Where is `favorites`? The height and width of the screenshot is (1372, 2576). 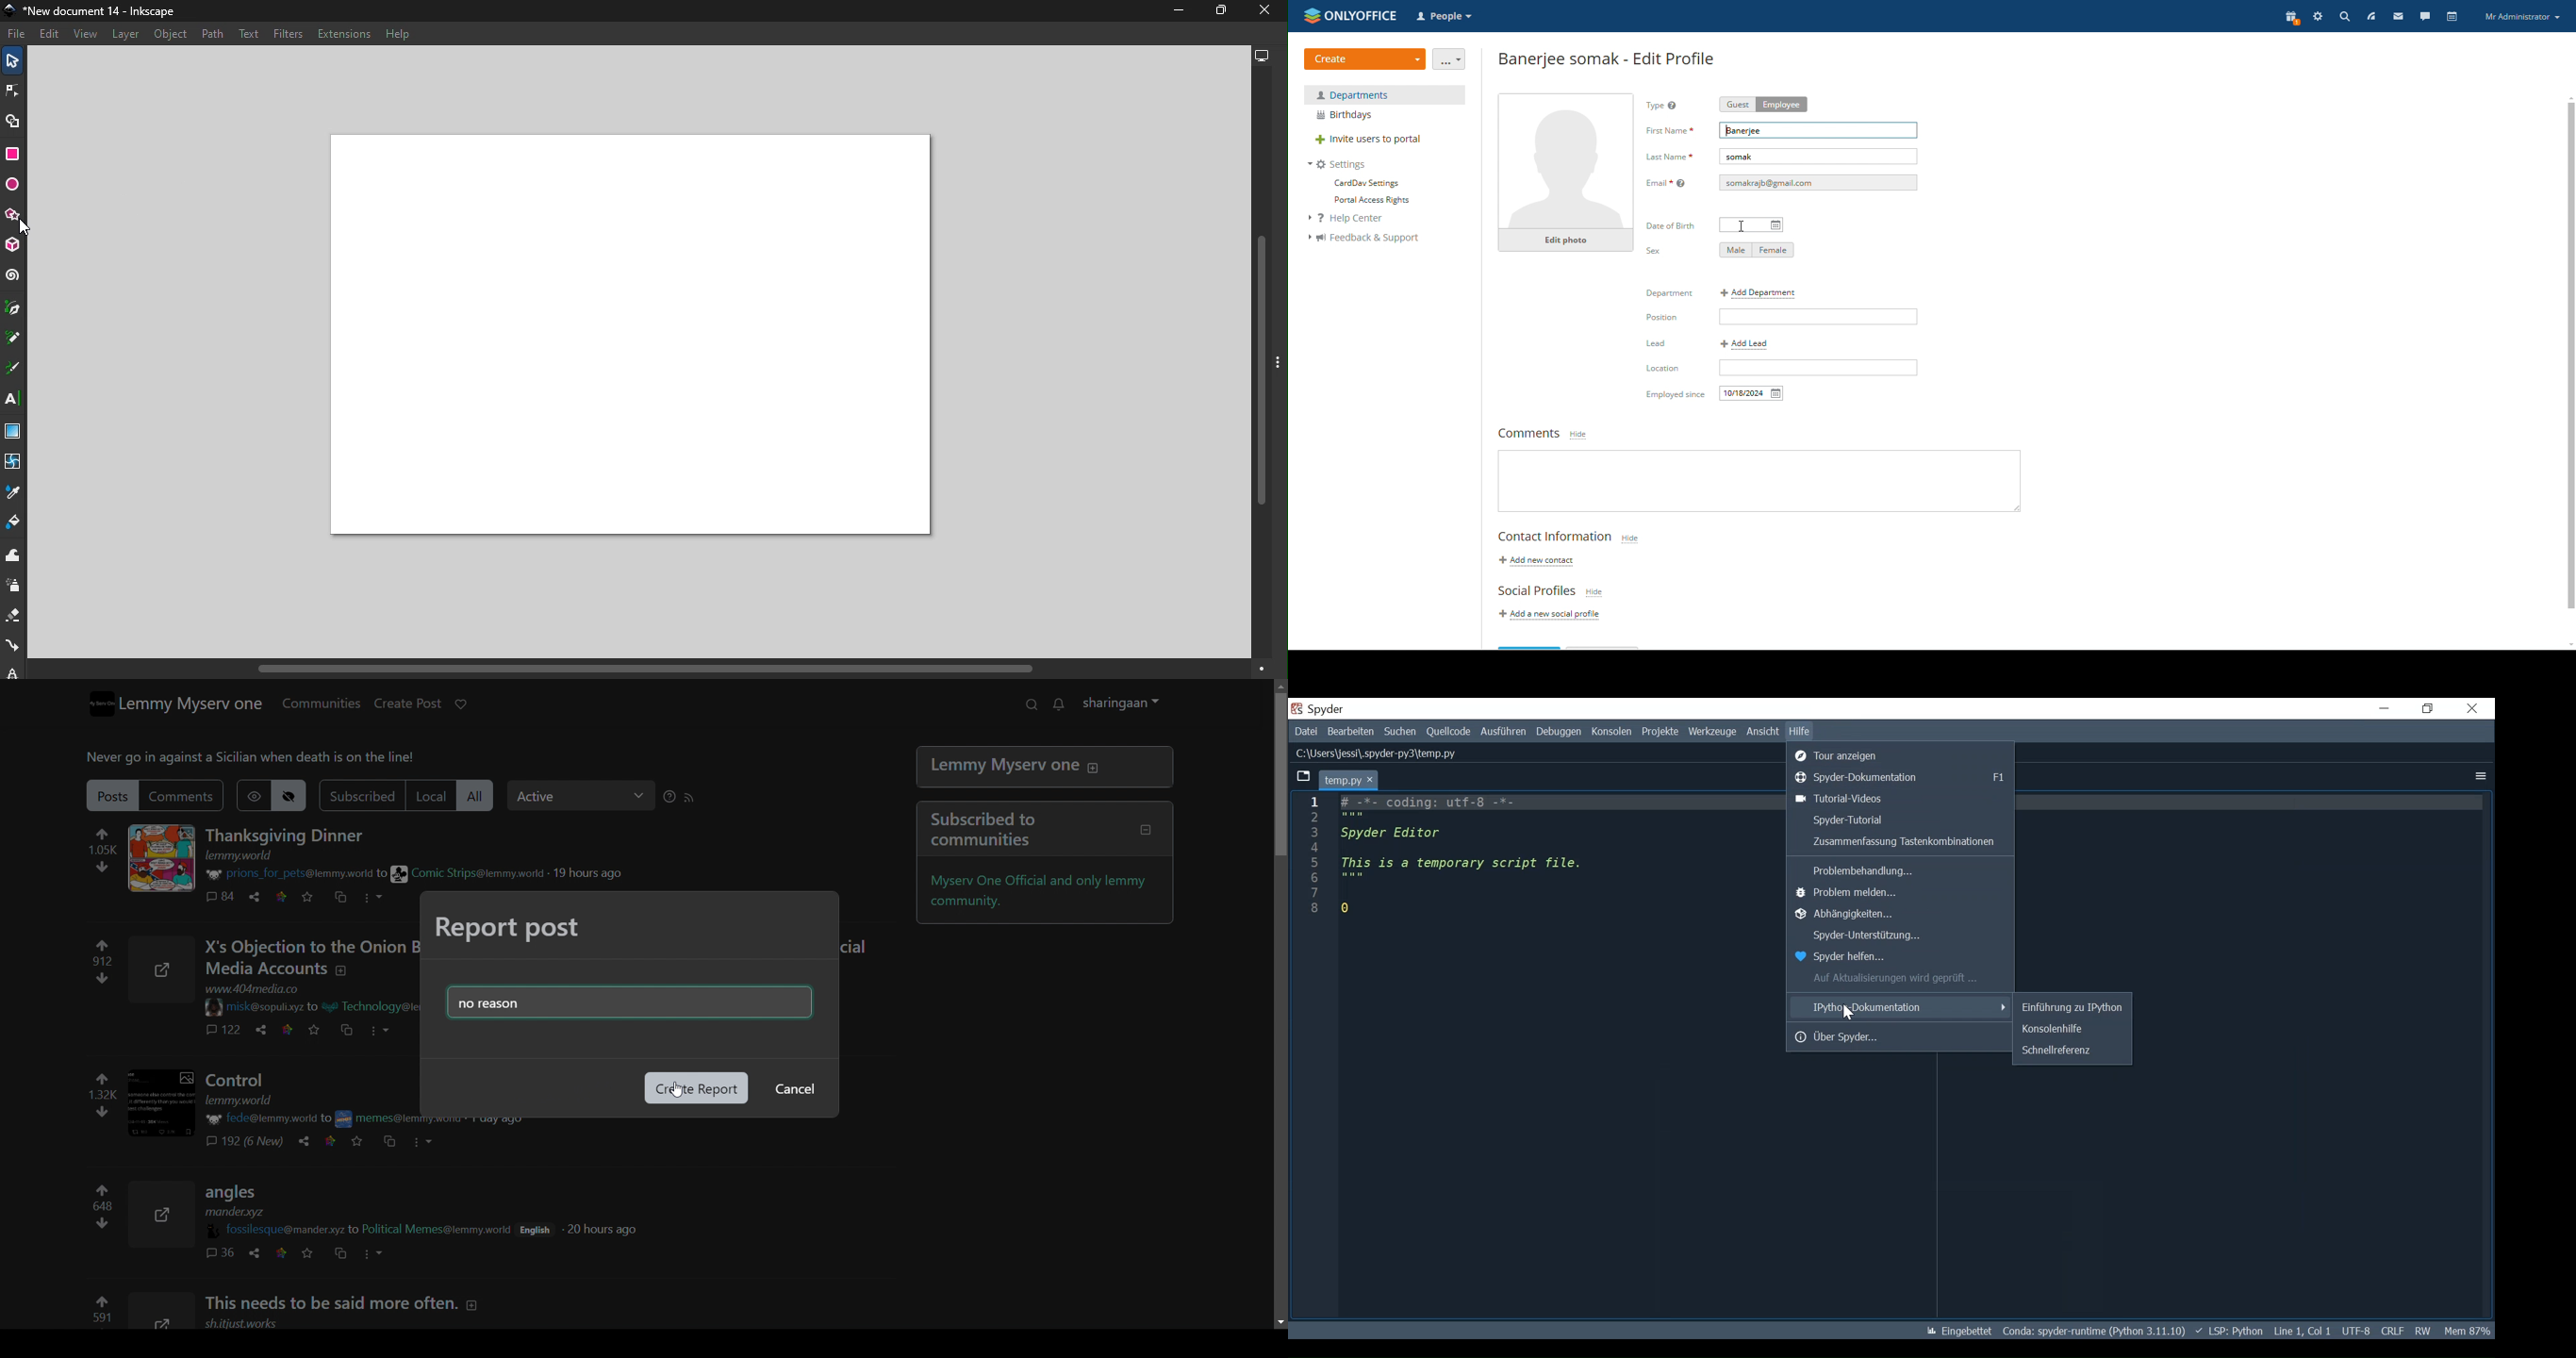
favorites is located at coordinates (313, 1253).